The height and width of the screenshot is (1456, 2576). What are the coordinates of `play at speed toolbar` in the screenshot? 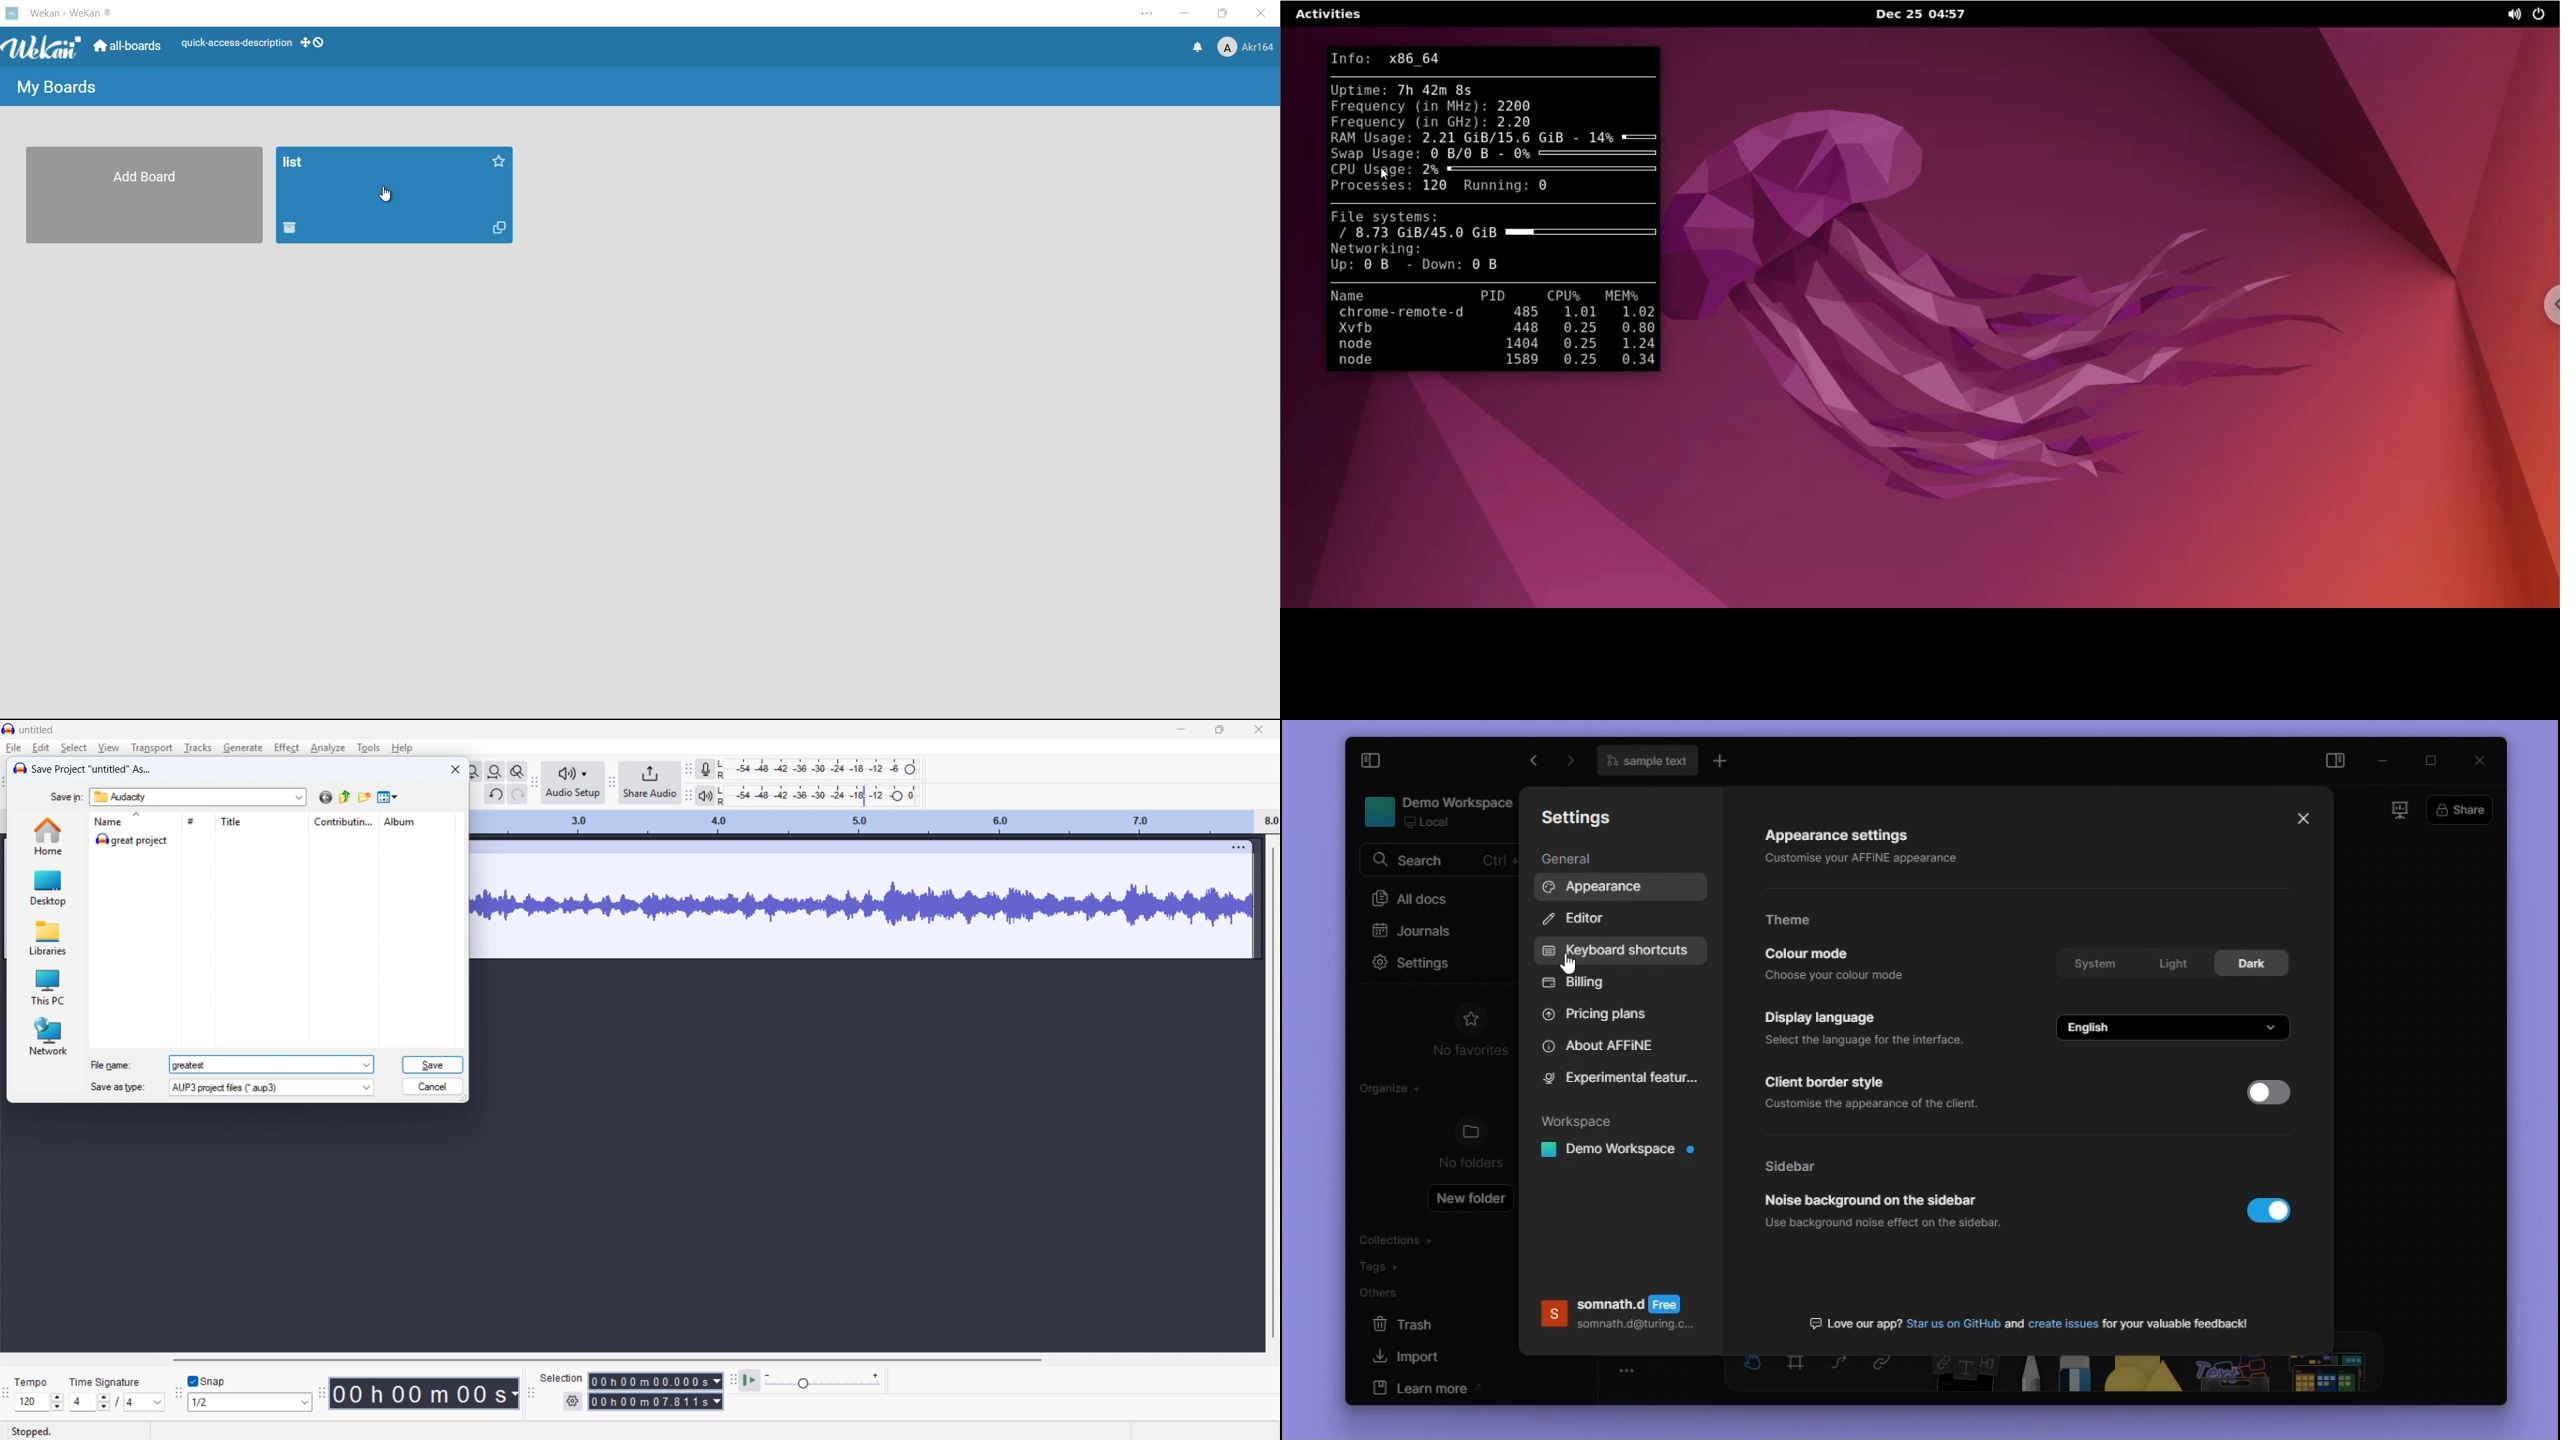 It's located at (731, 1381).